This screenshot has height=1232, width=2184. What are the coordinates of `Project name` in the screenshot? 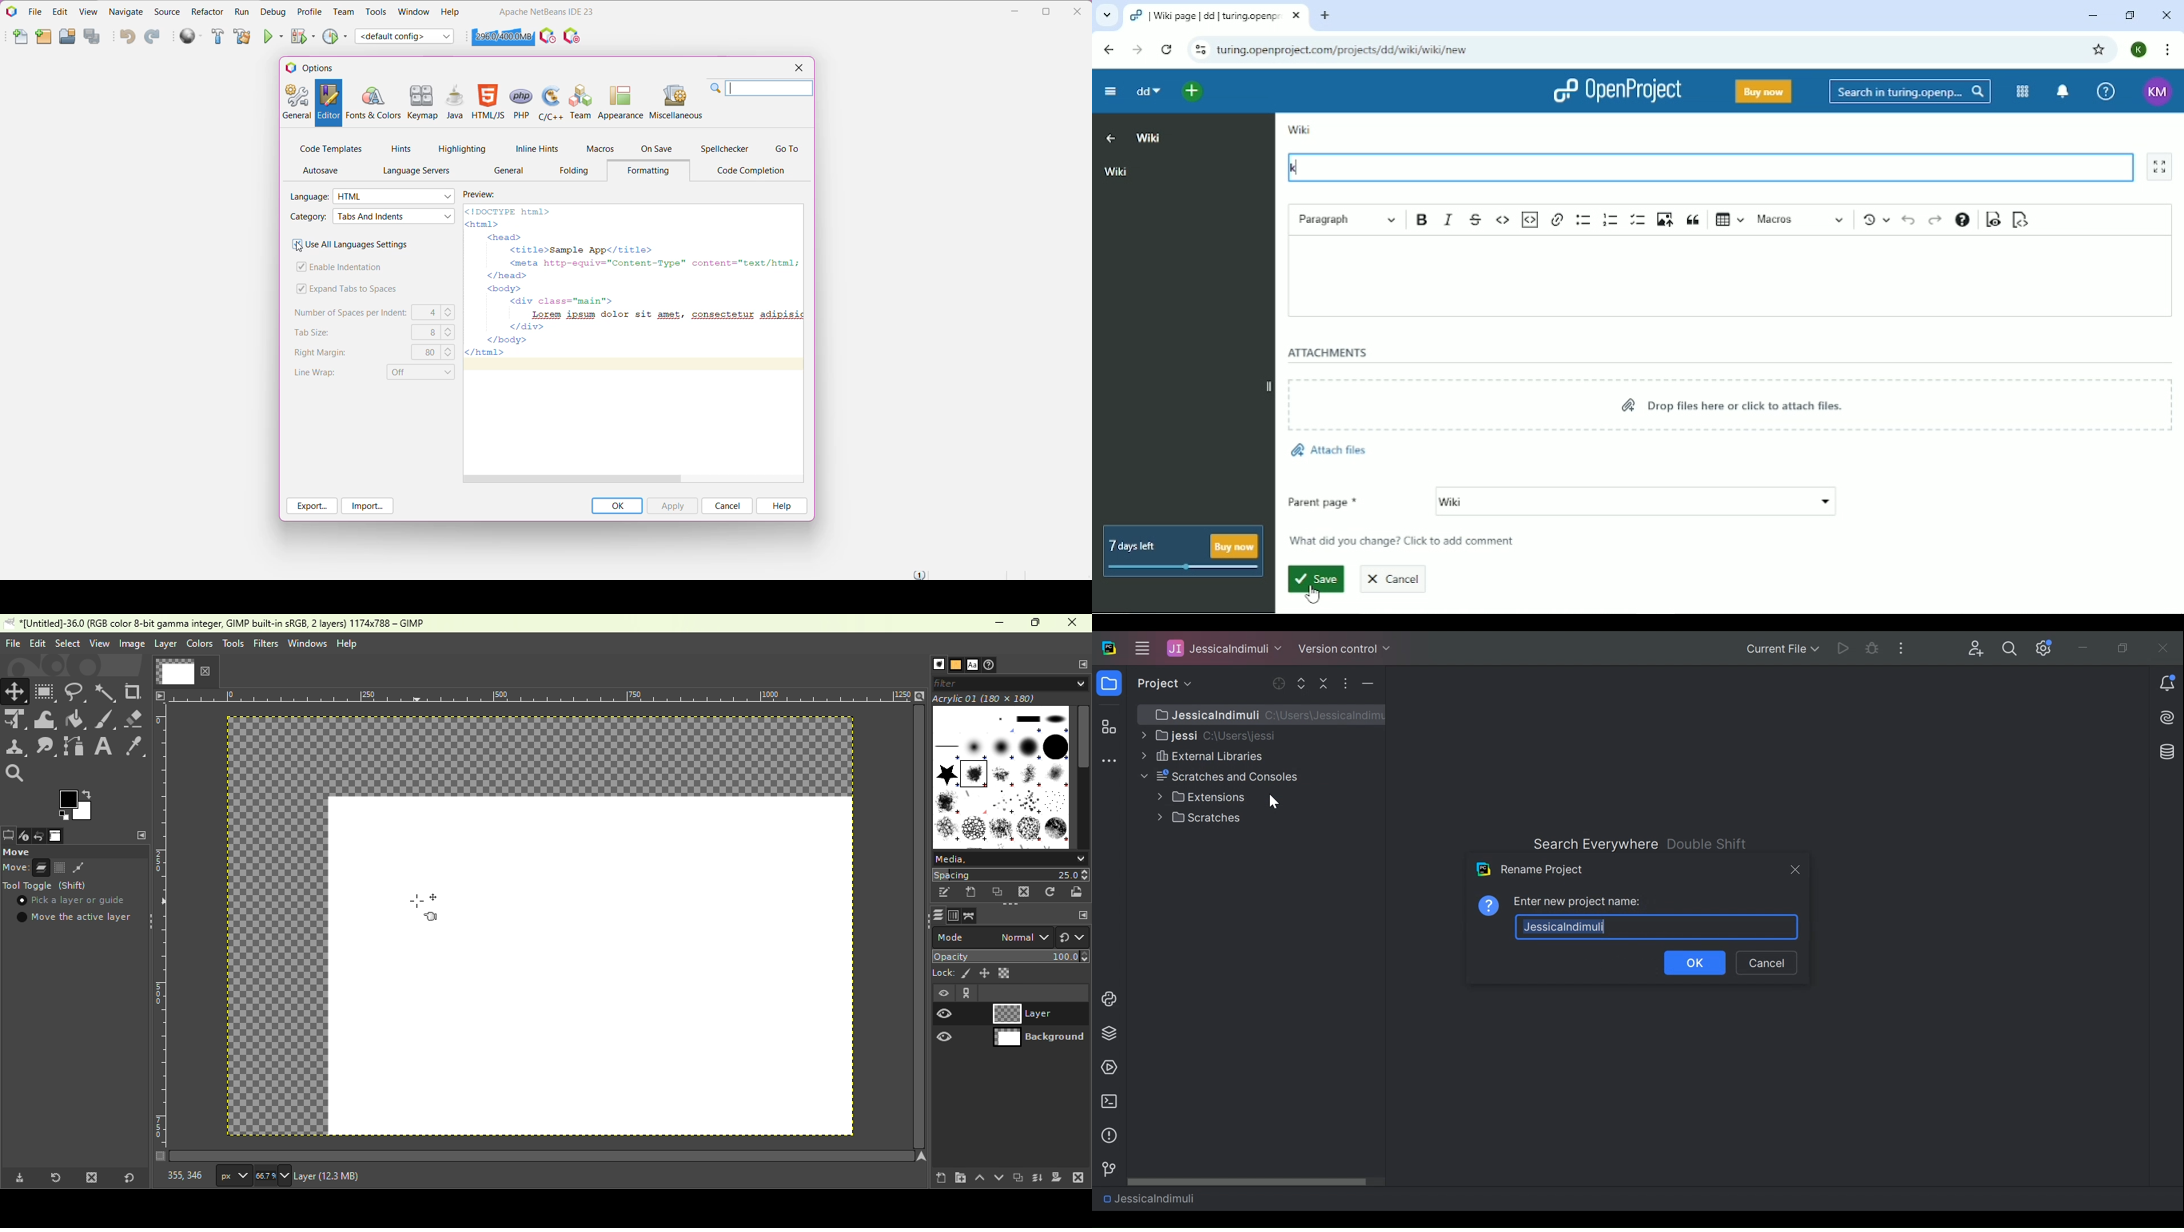 It's located at (1658, 926).